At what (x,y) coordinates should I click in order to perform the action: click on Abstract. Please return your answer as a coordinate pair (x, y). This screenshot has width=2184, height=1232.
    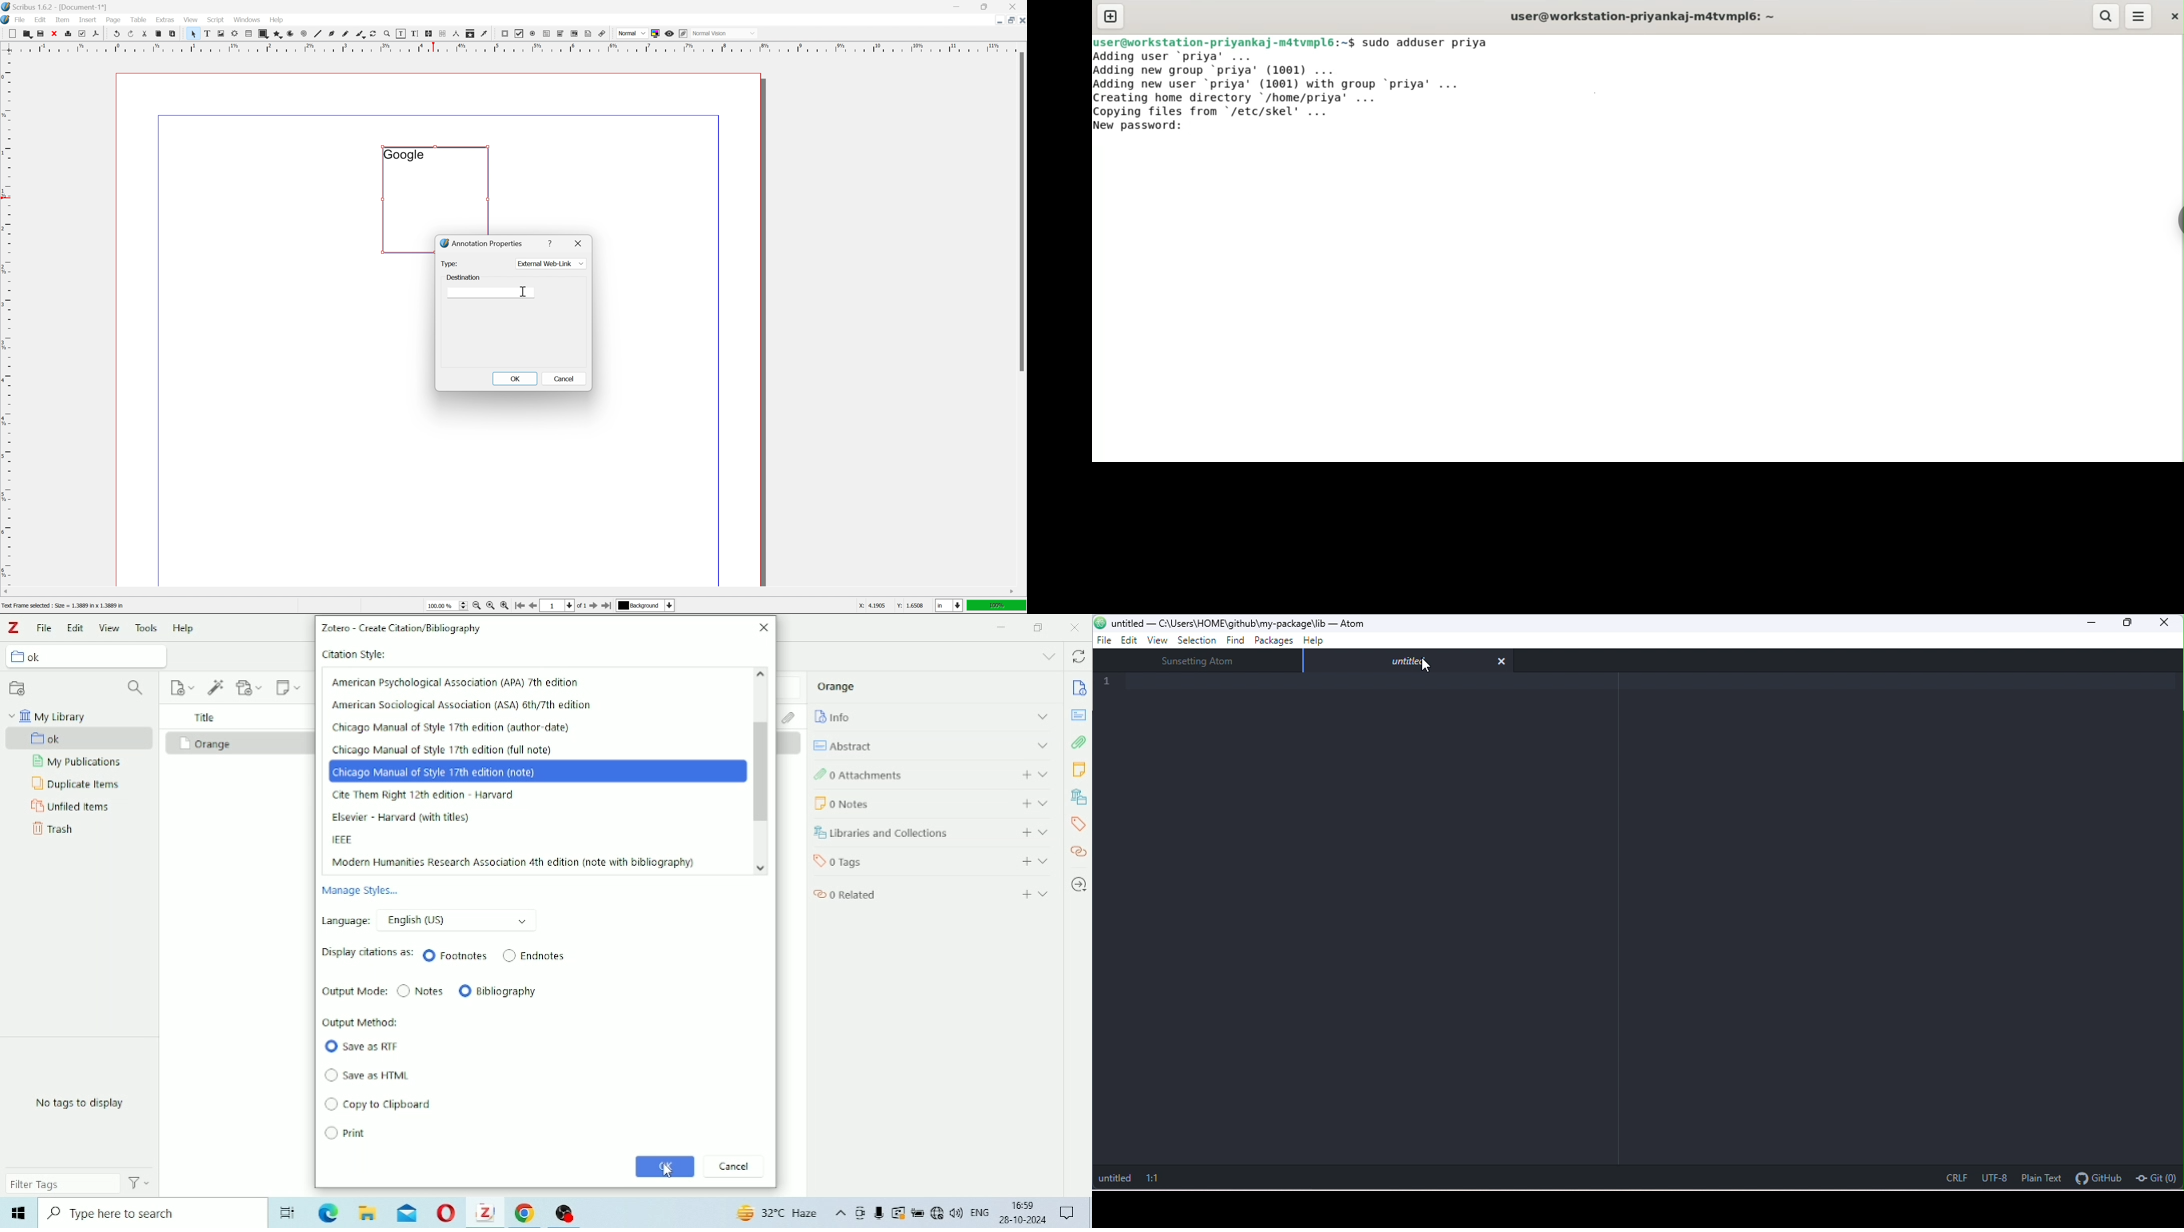
    Looking at the image, I should click on (931, 745).